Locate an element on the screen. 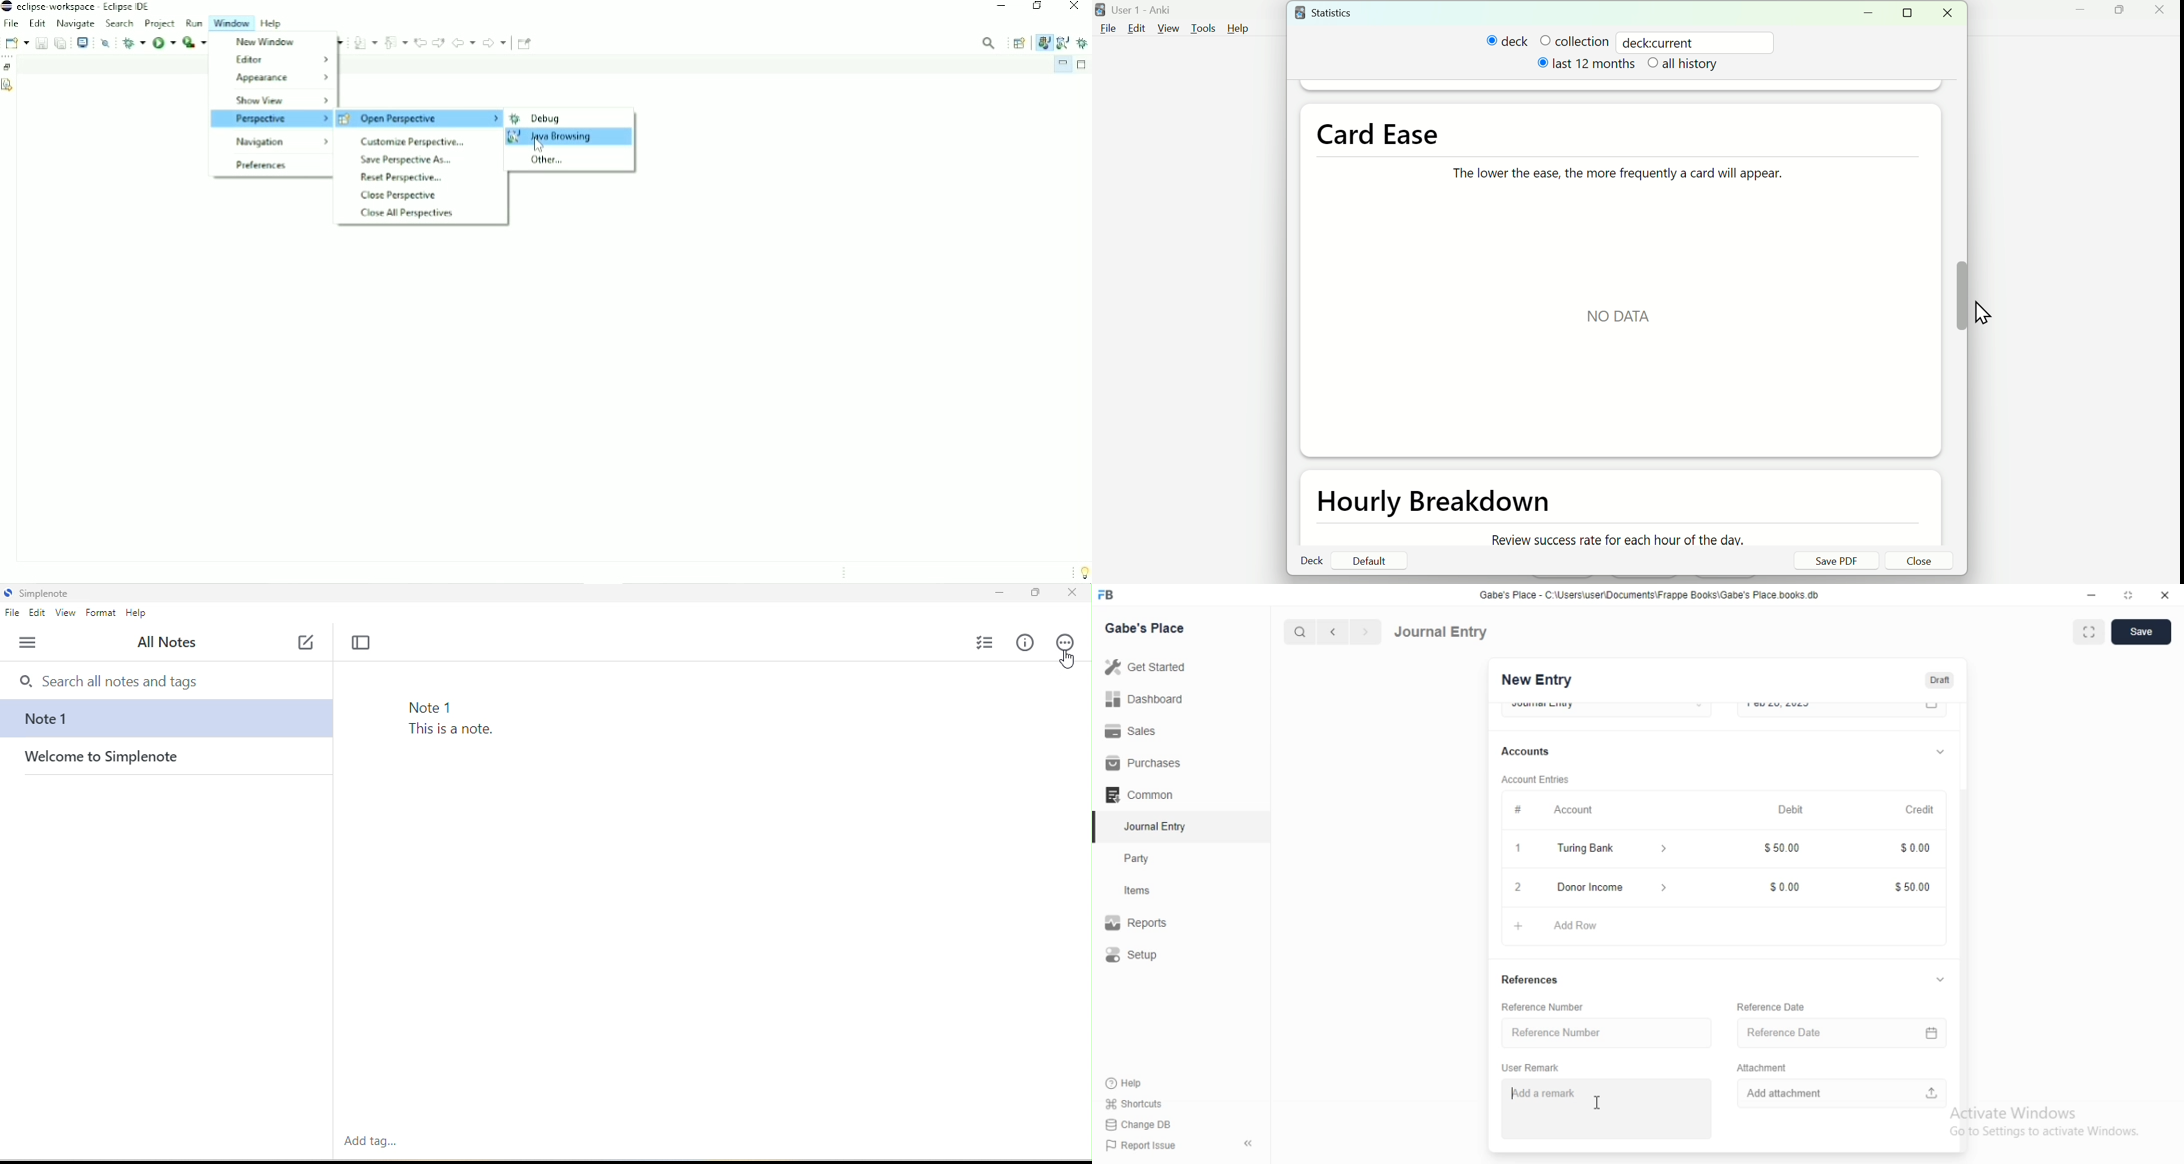  ‘Shortcuts is located at coordinates (1145, 1104).